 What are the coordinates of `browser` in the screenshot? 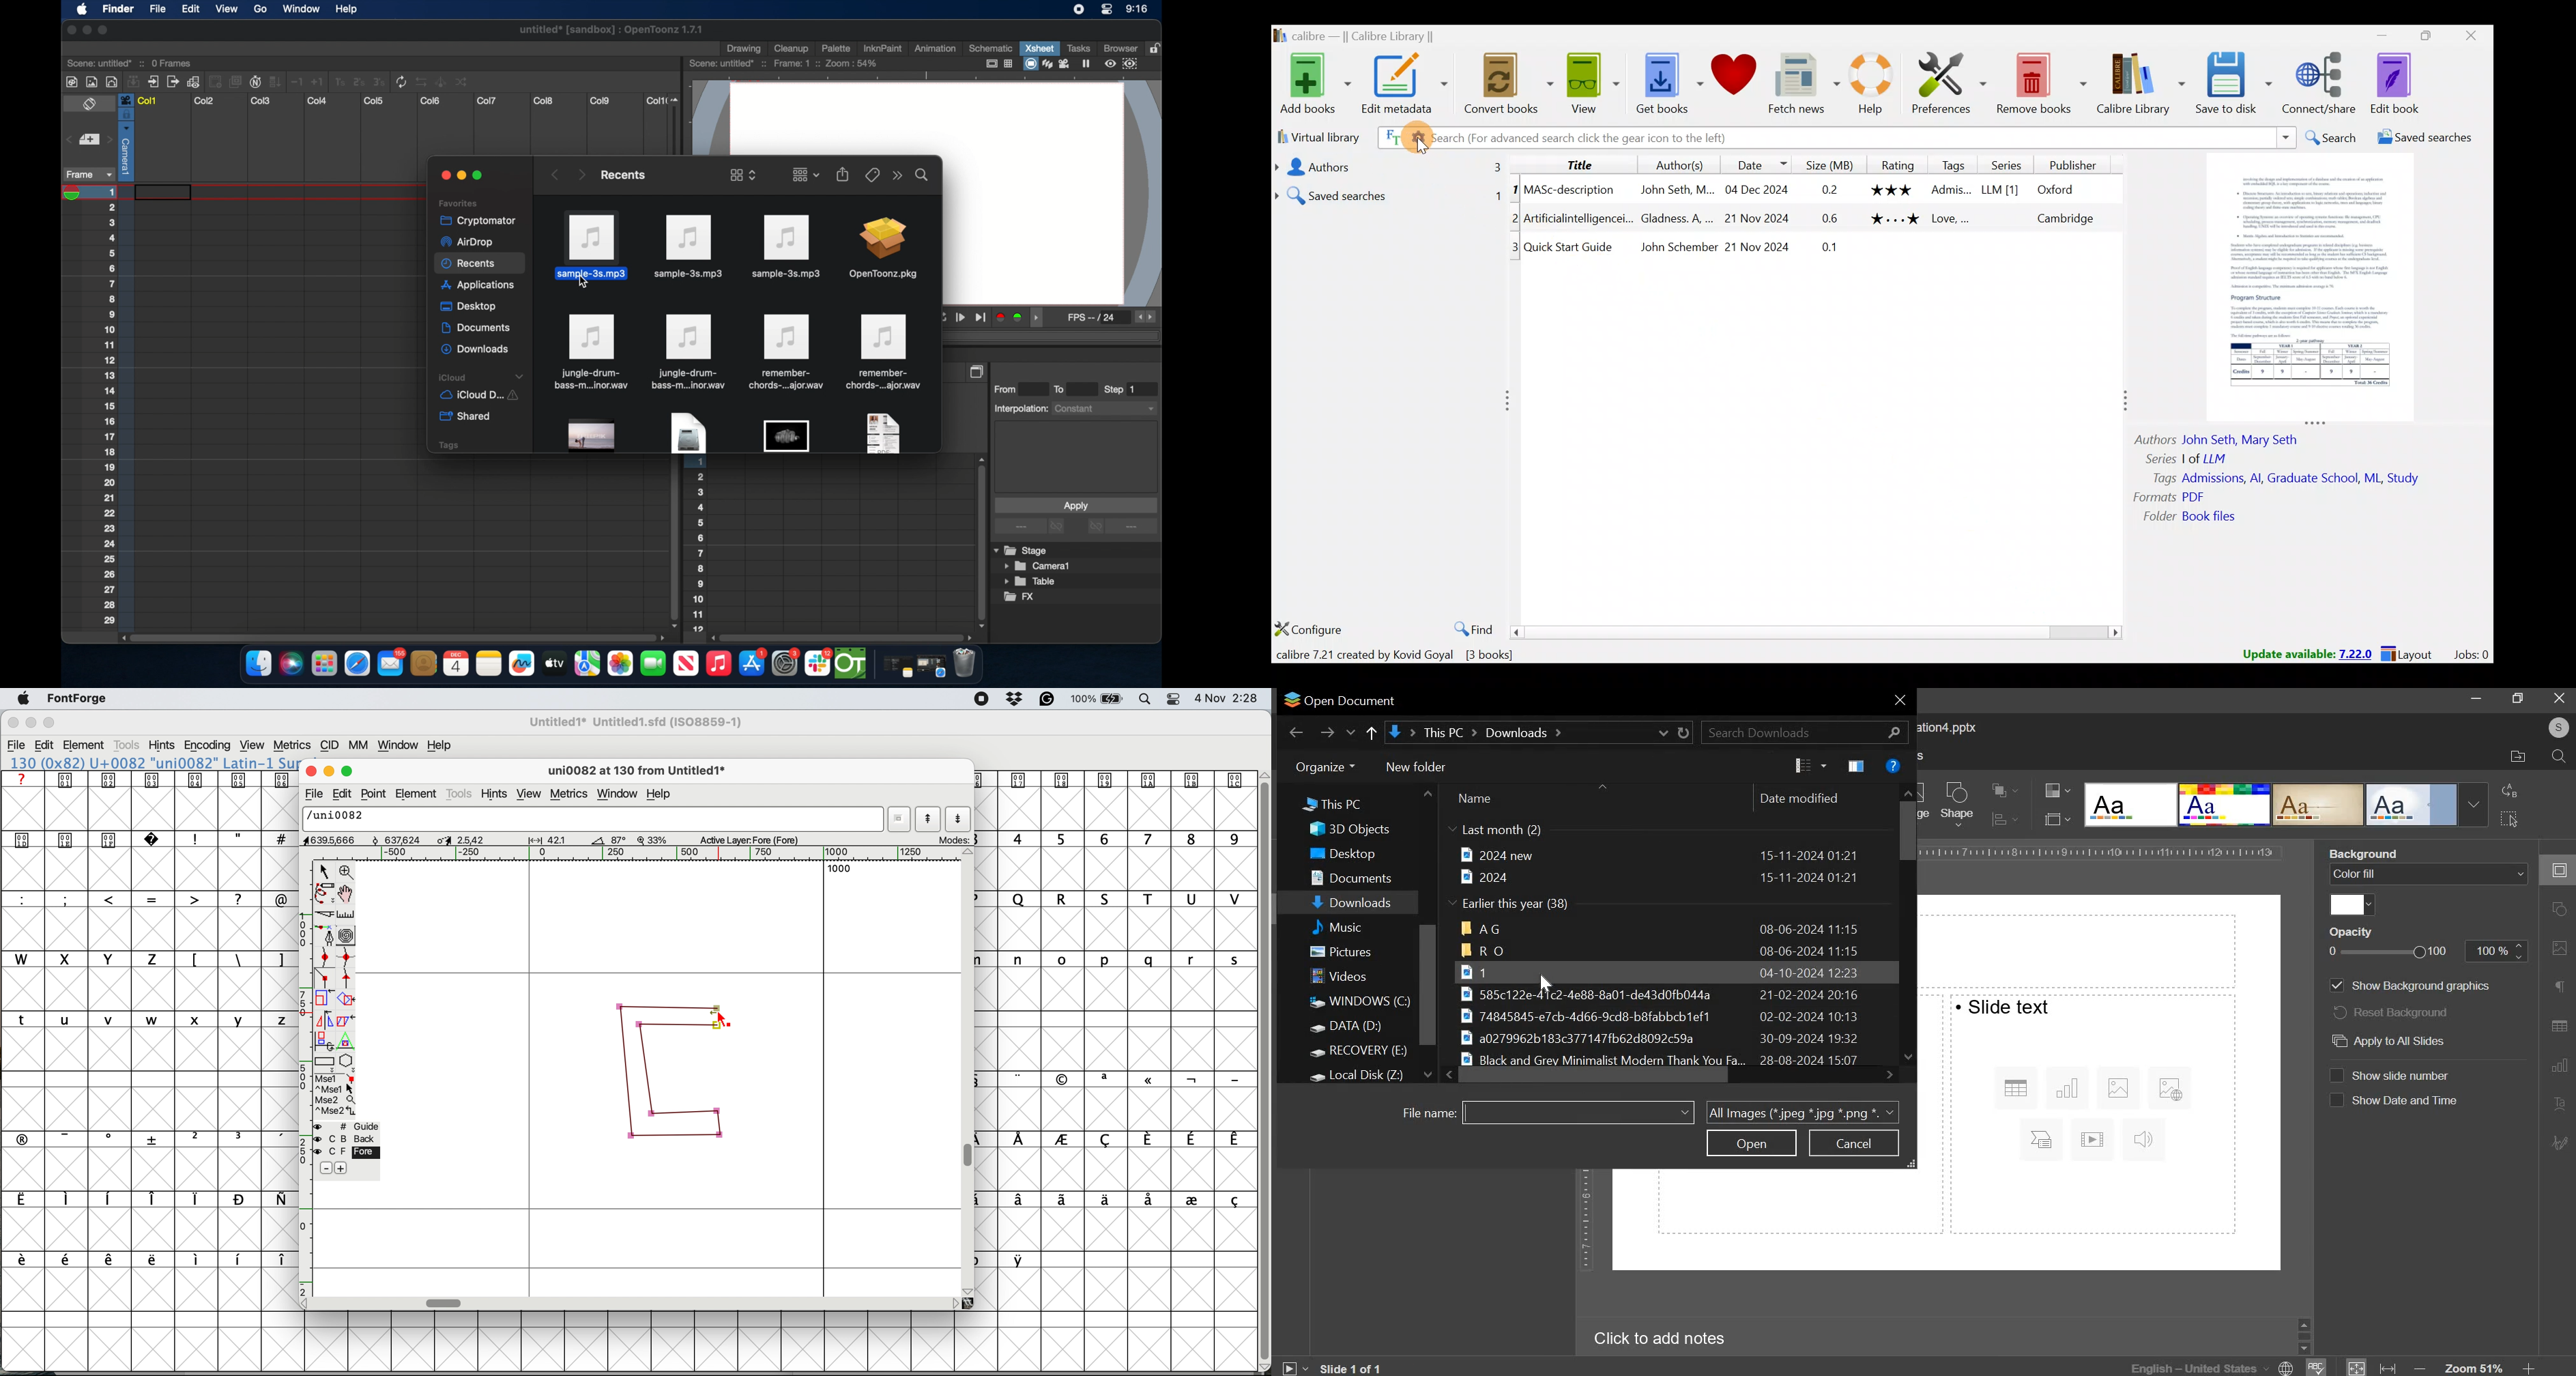 It's located at (1119, 47).